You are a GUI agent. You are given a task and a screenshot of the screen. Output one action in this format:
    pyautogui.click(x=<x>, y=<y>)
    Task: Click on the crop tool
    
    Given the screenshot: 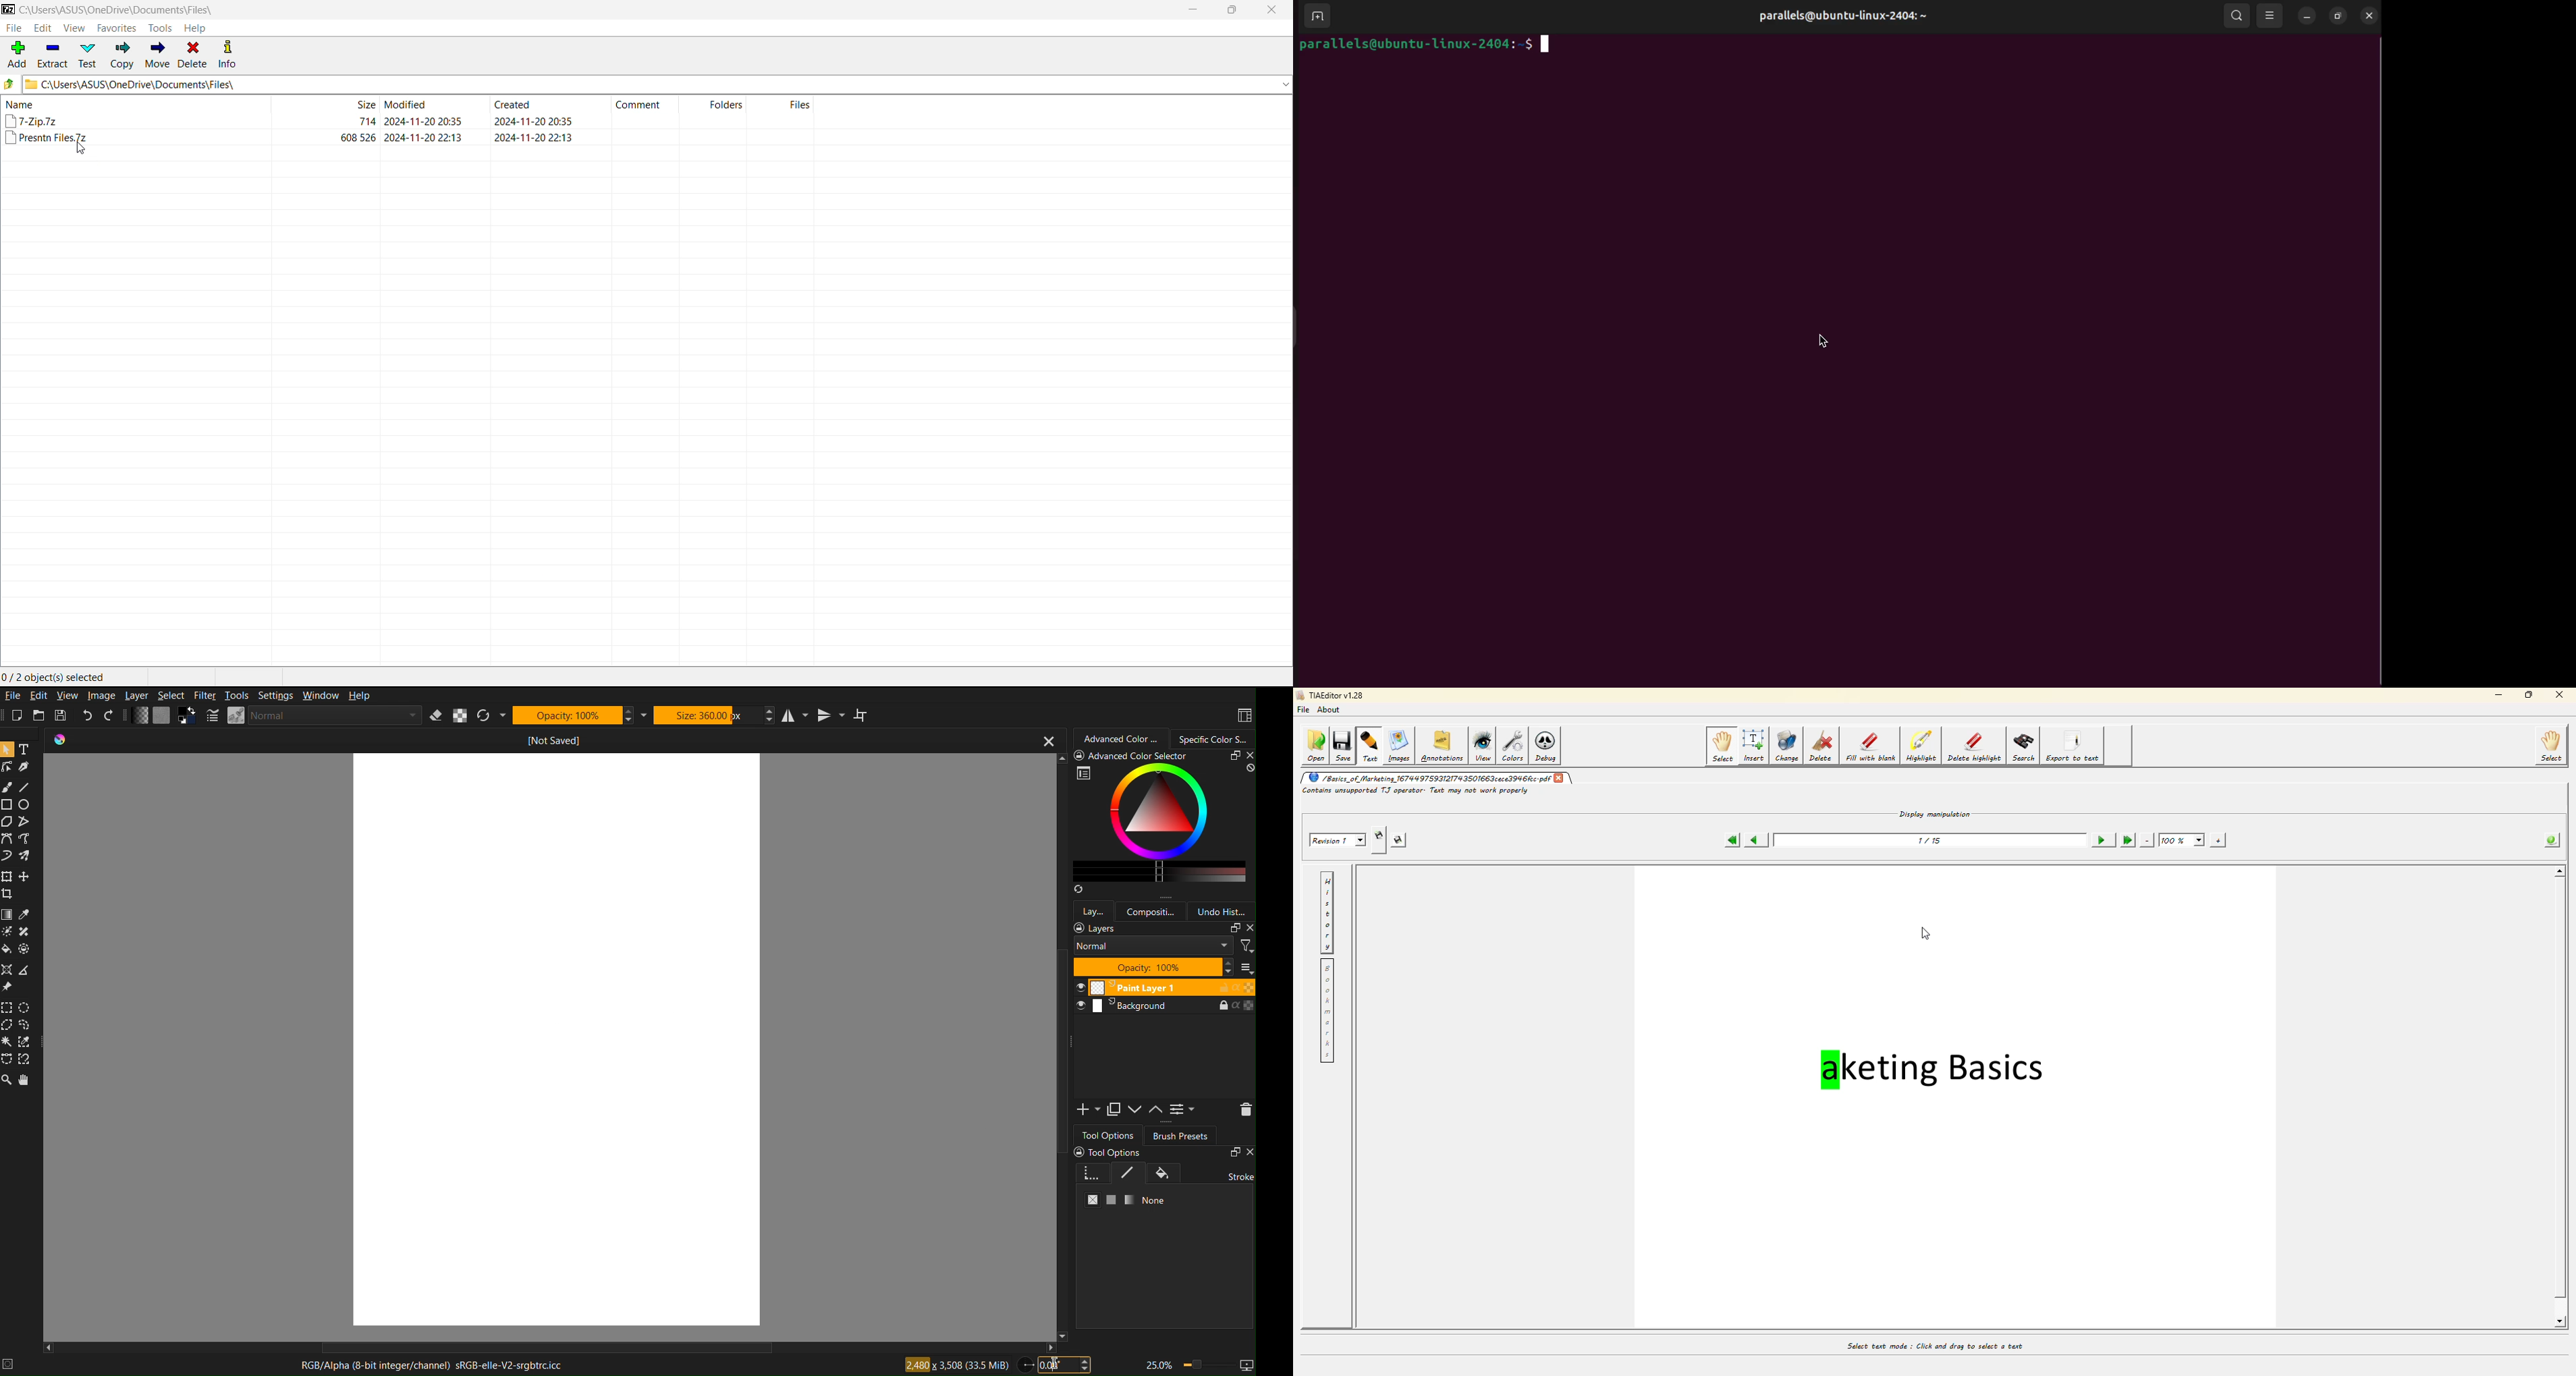 What is the action you would take?
    pyautogui.click(x=8, y=894)
    